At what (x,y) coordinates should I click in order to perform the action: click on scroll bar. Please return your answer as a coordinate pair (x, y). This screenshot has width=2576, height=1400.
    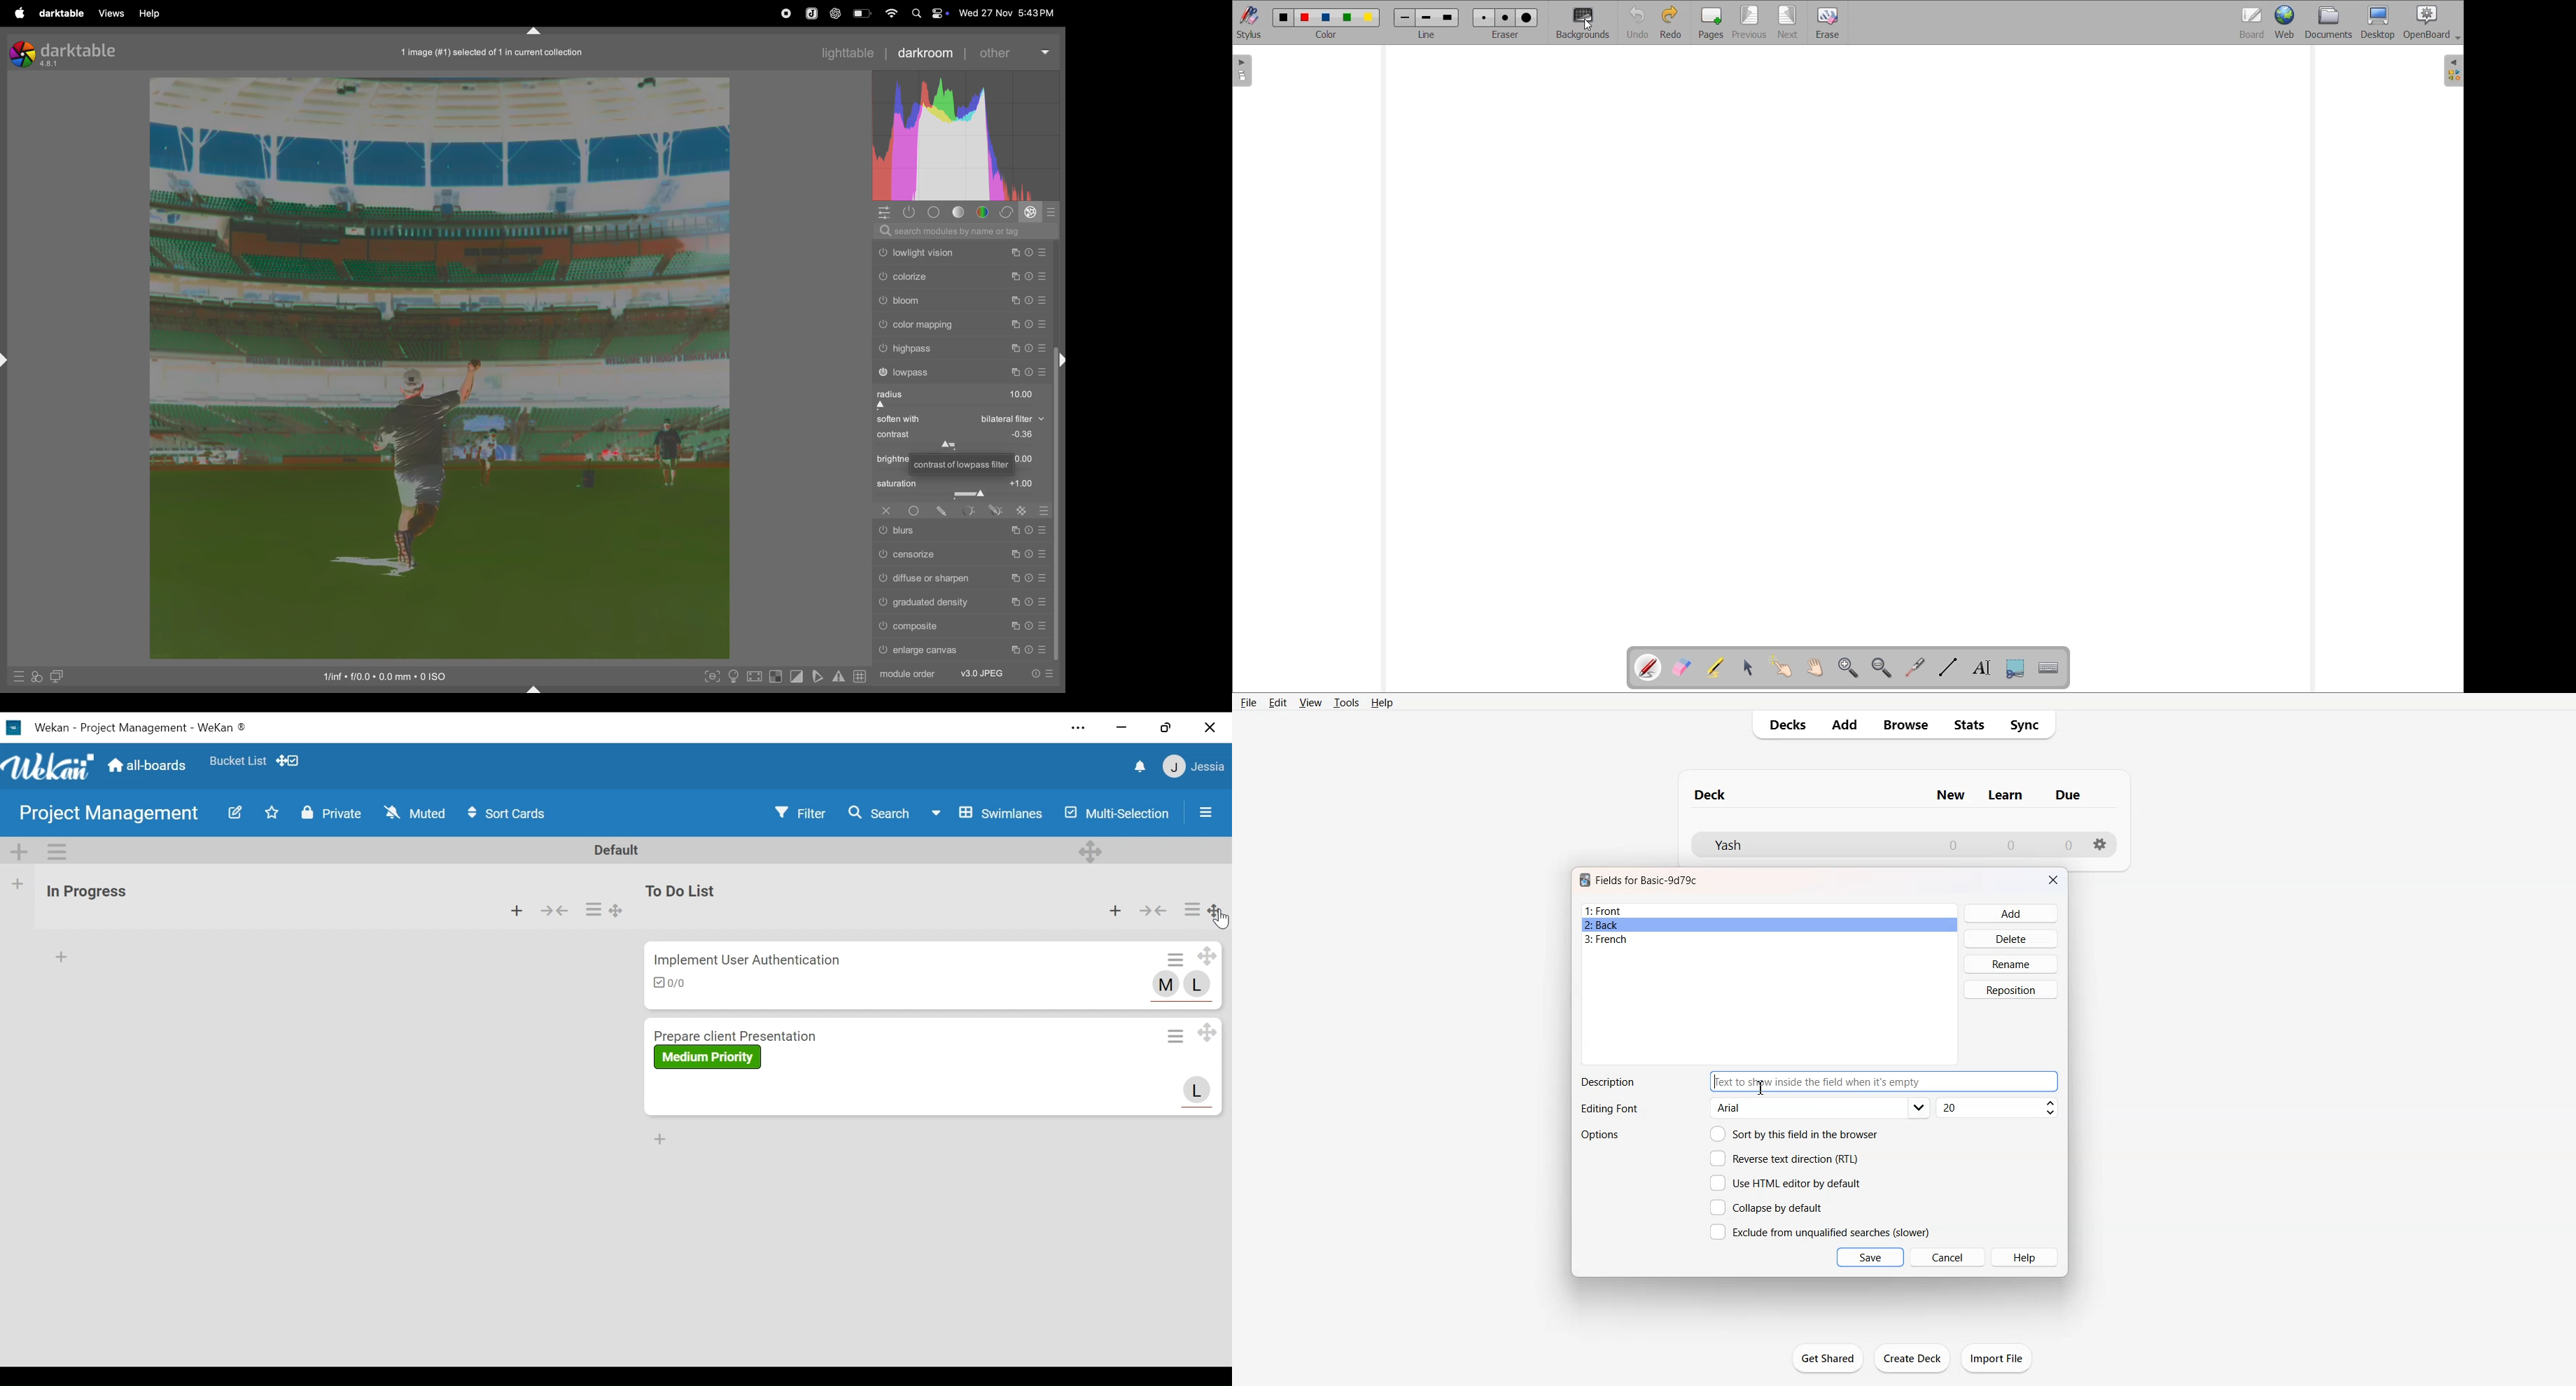
    Looking at the image, I should click on (1059, 522).